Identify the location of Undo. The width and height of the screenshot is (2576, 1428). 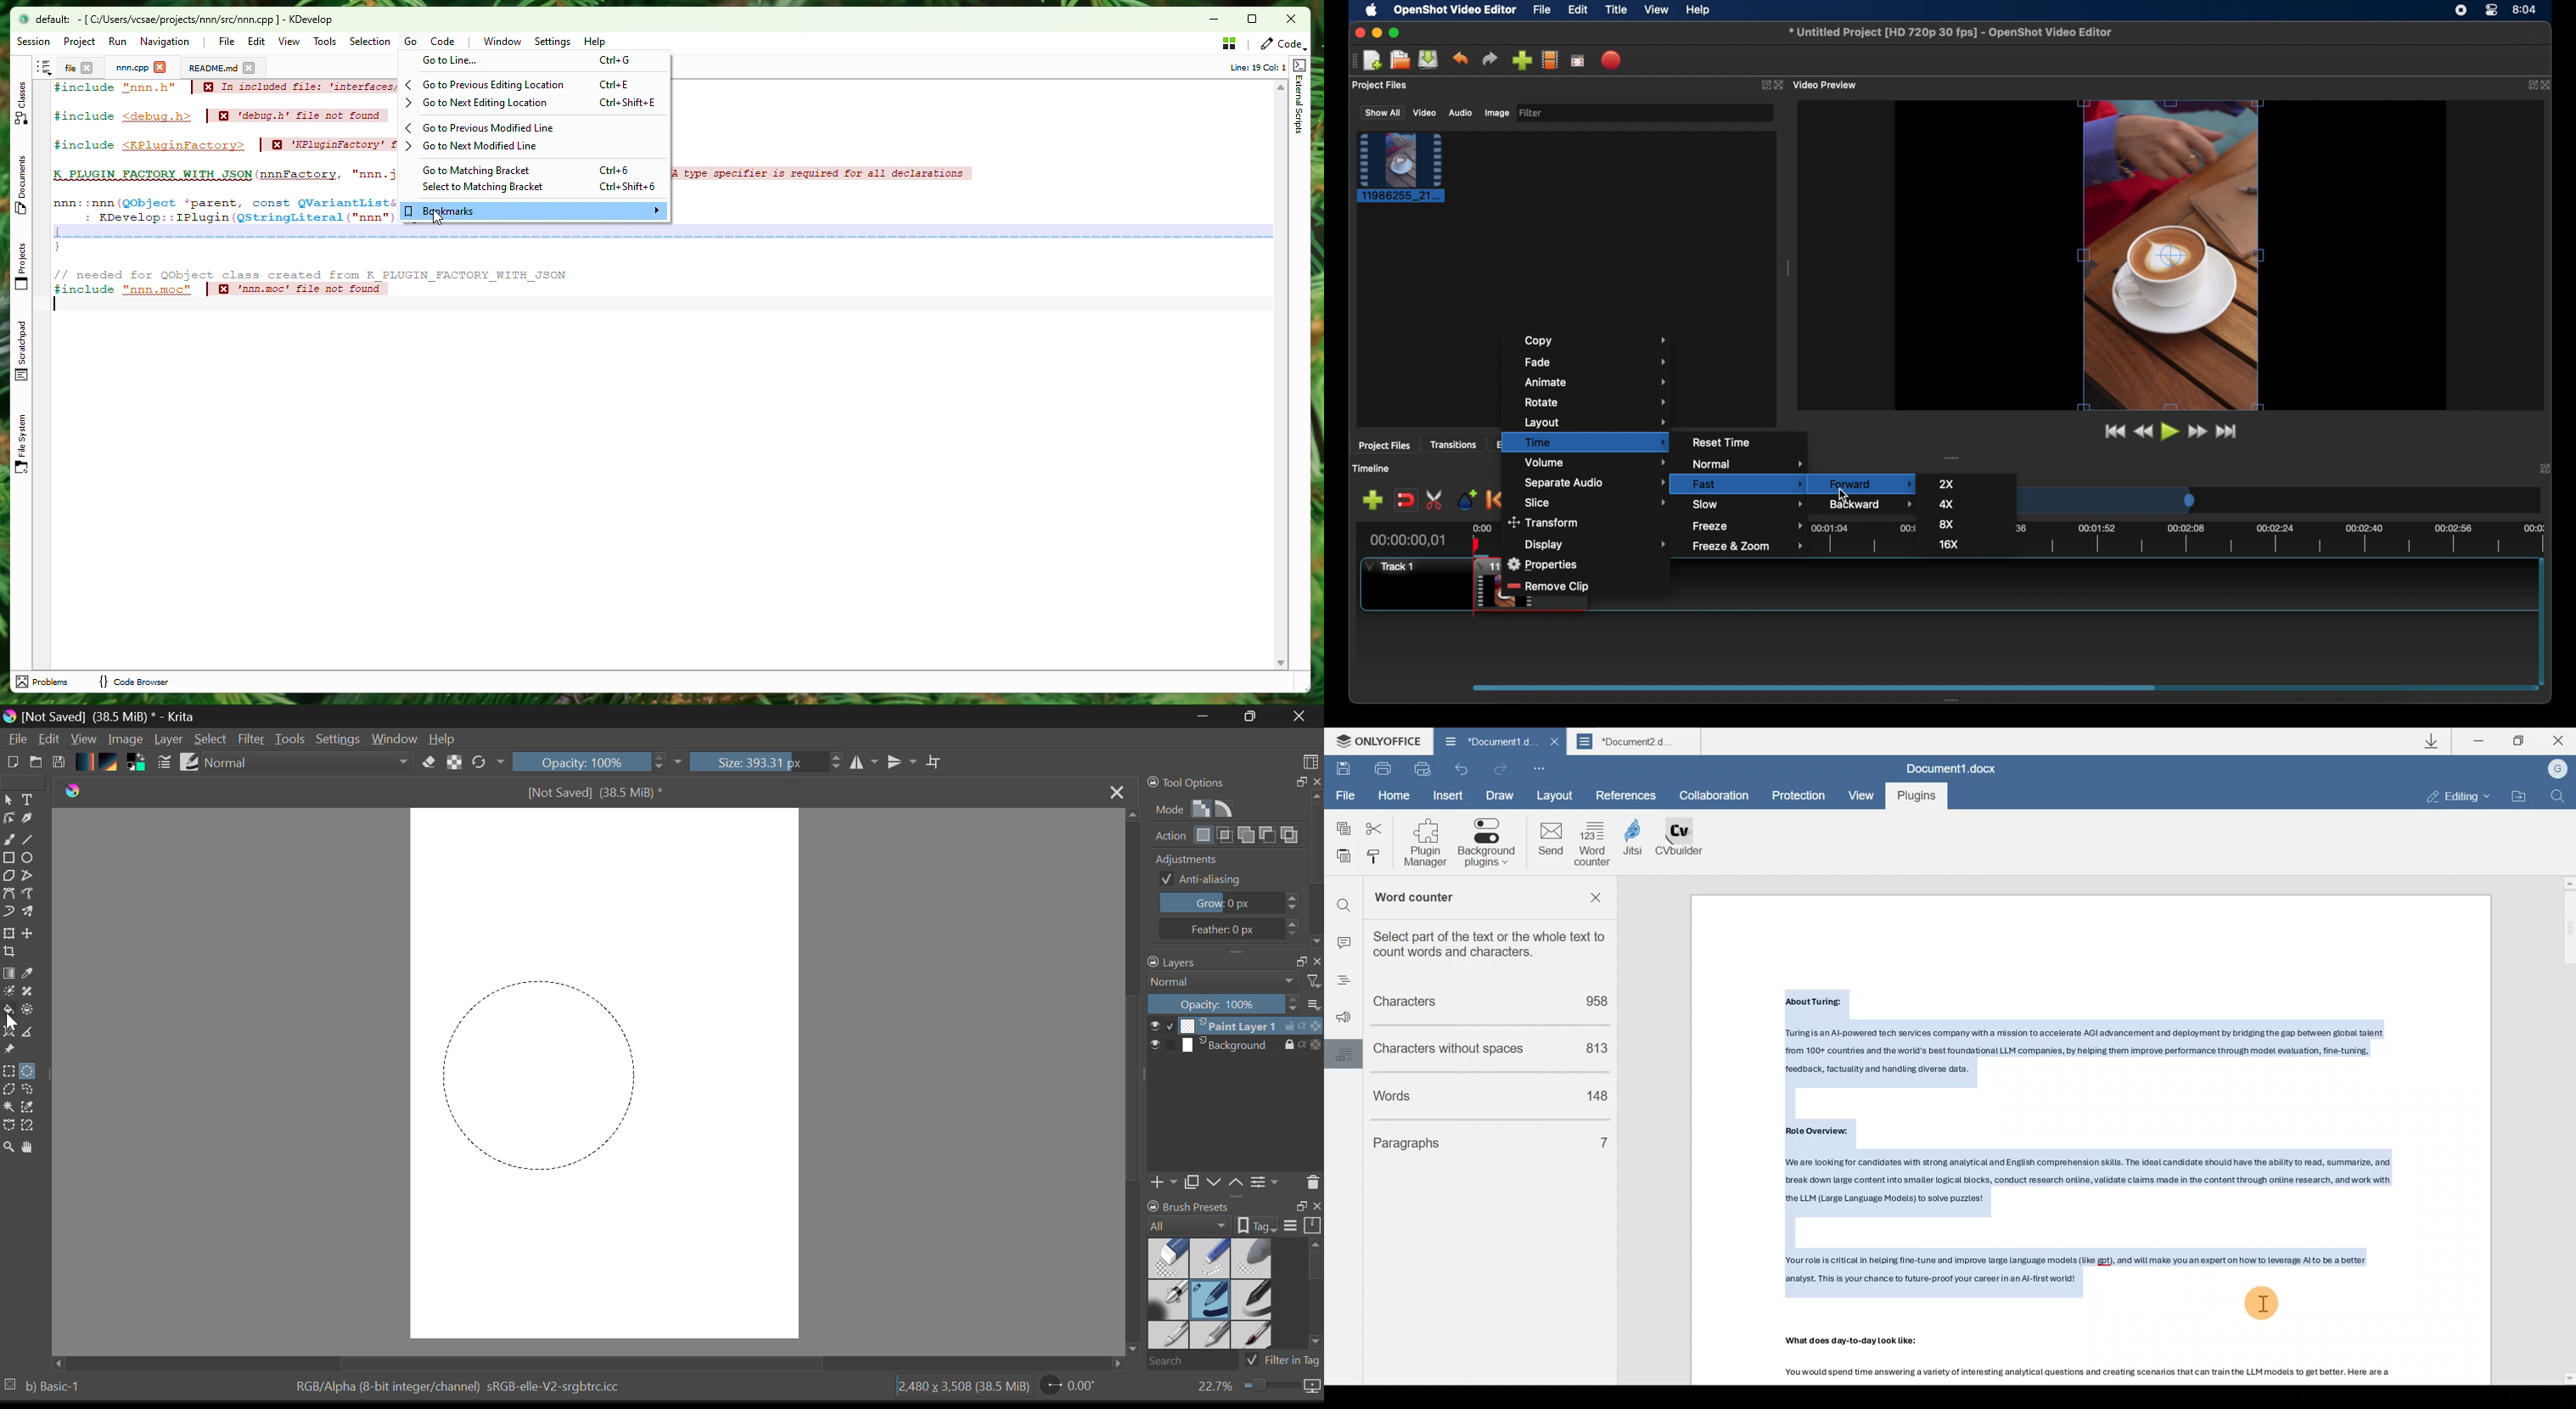
(1461, 770).